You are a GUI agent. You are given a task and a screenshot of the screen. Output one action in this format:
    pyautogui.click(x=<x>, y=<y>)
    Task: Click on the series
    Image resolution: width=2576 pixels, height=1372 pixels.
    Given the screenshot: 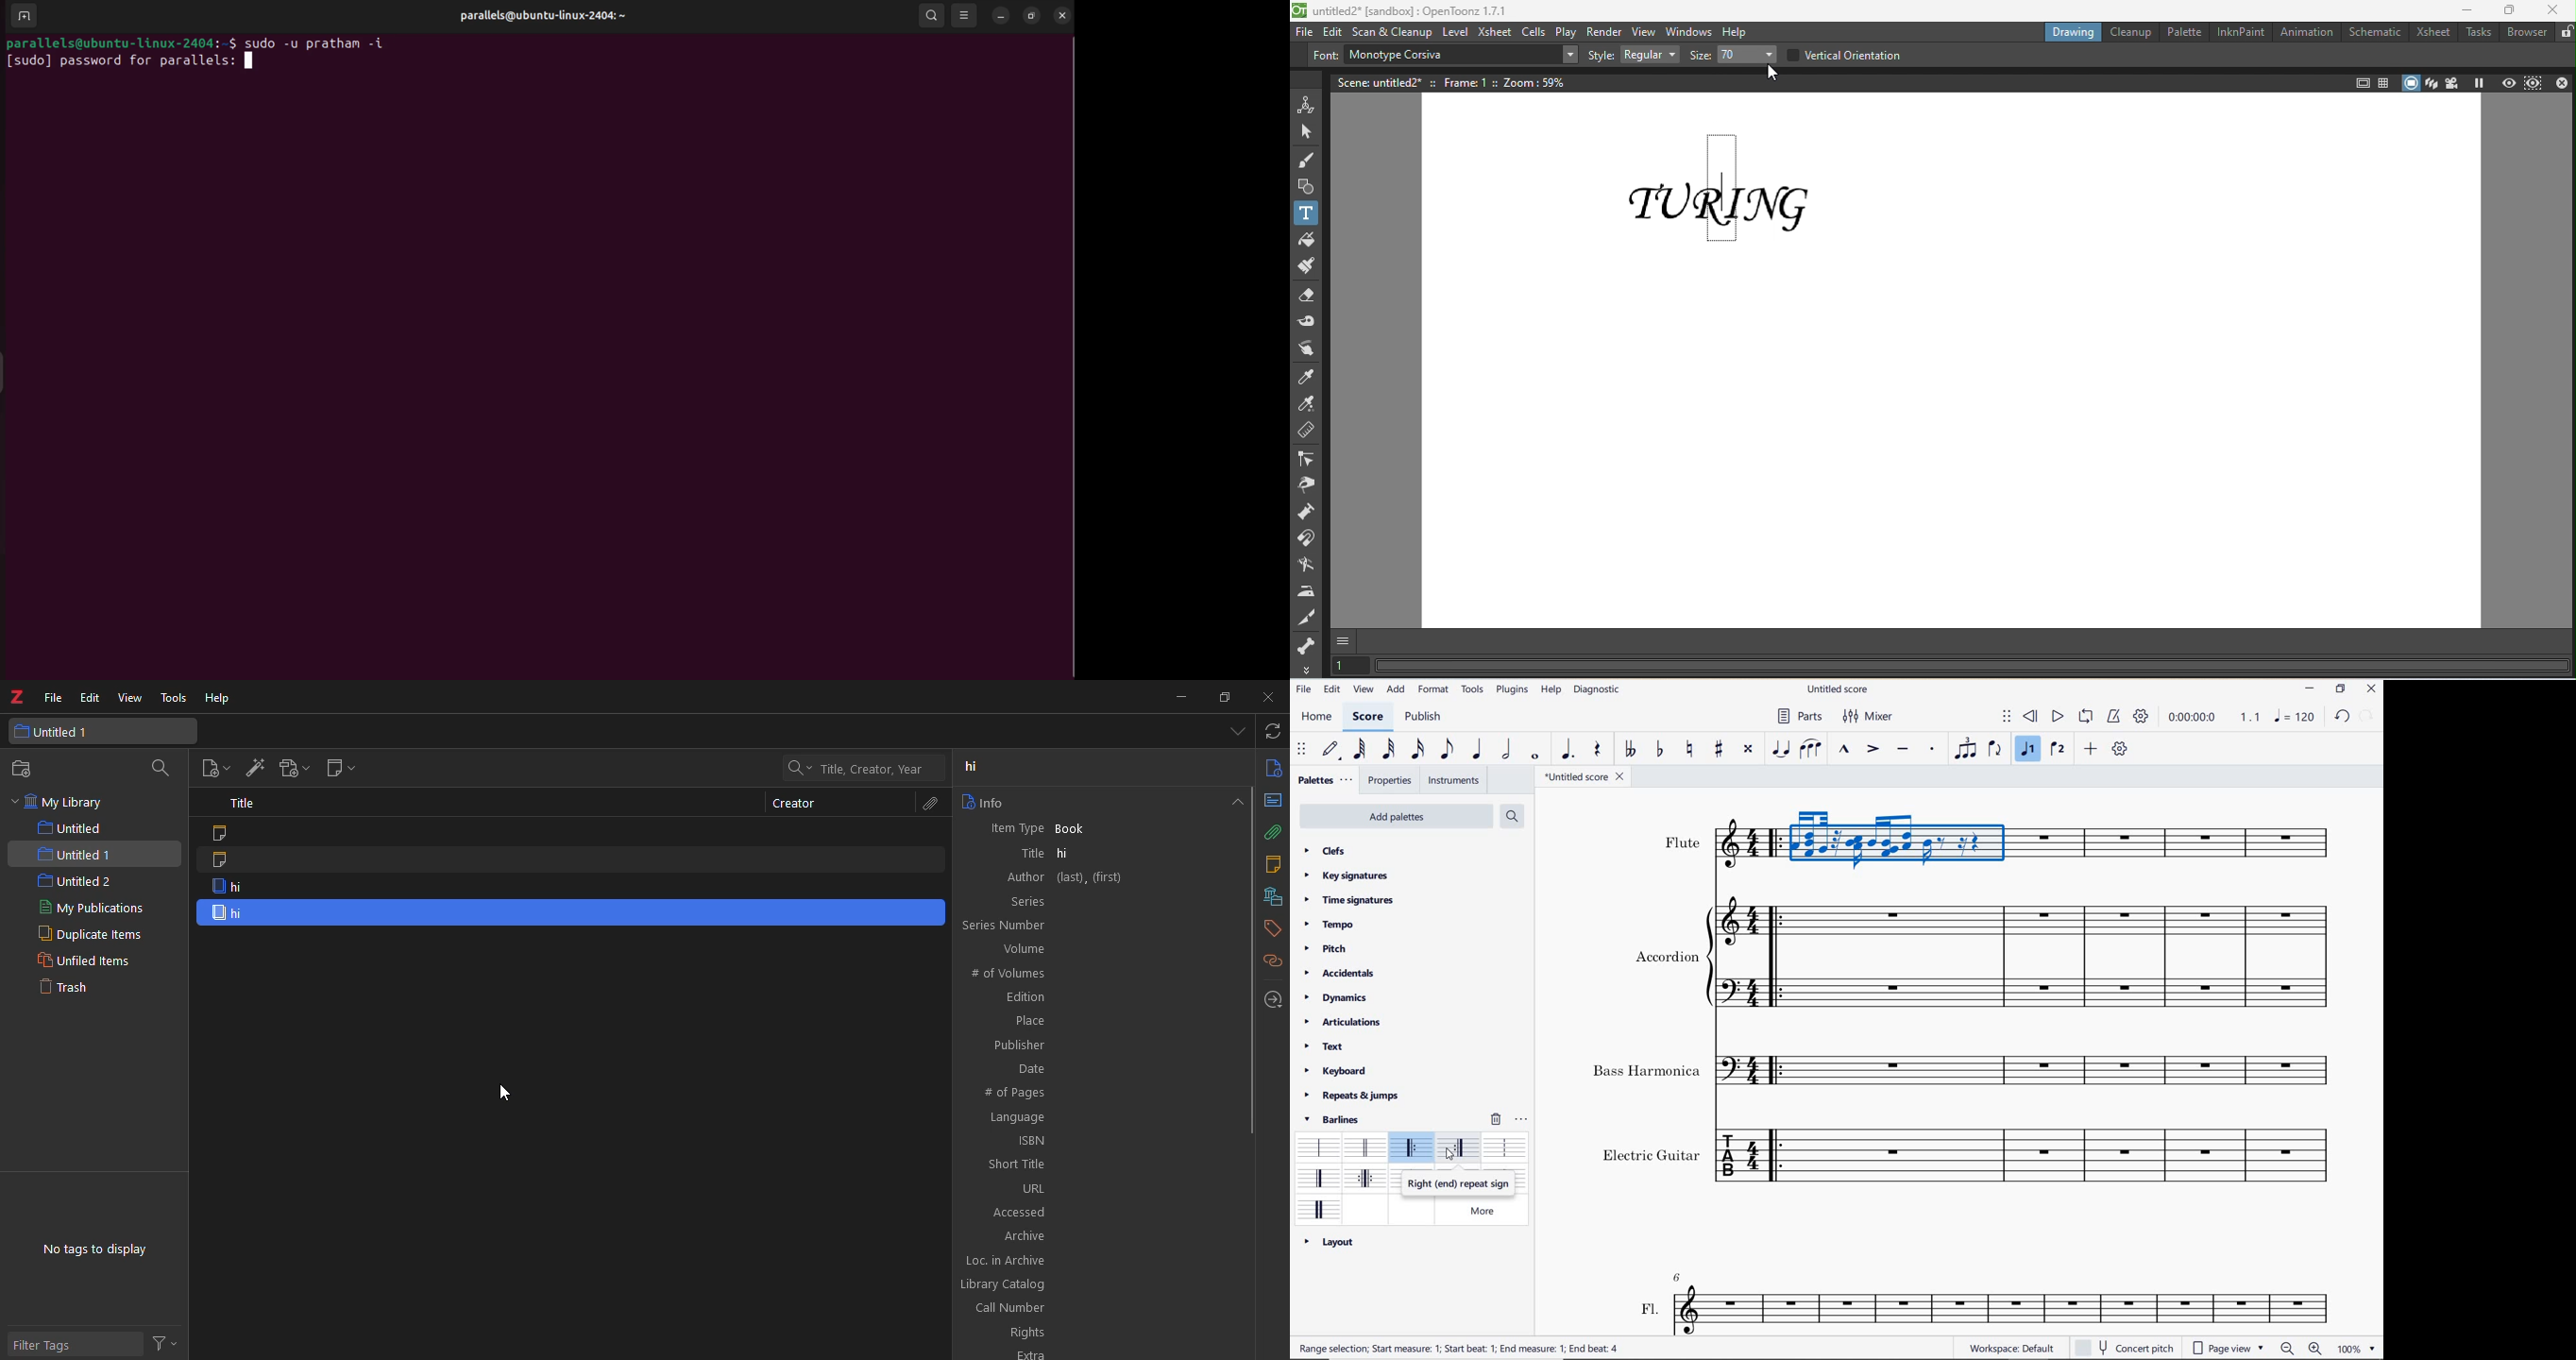 What is the action you would take?
    pyautogui.click(x=1023, y=904)
    